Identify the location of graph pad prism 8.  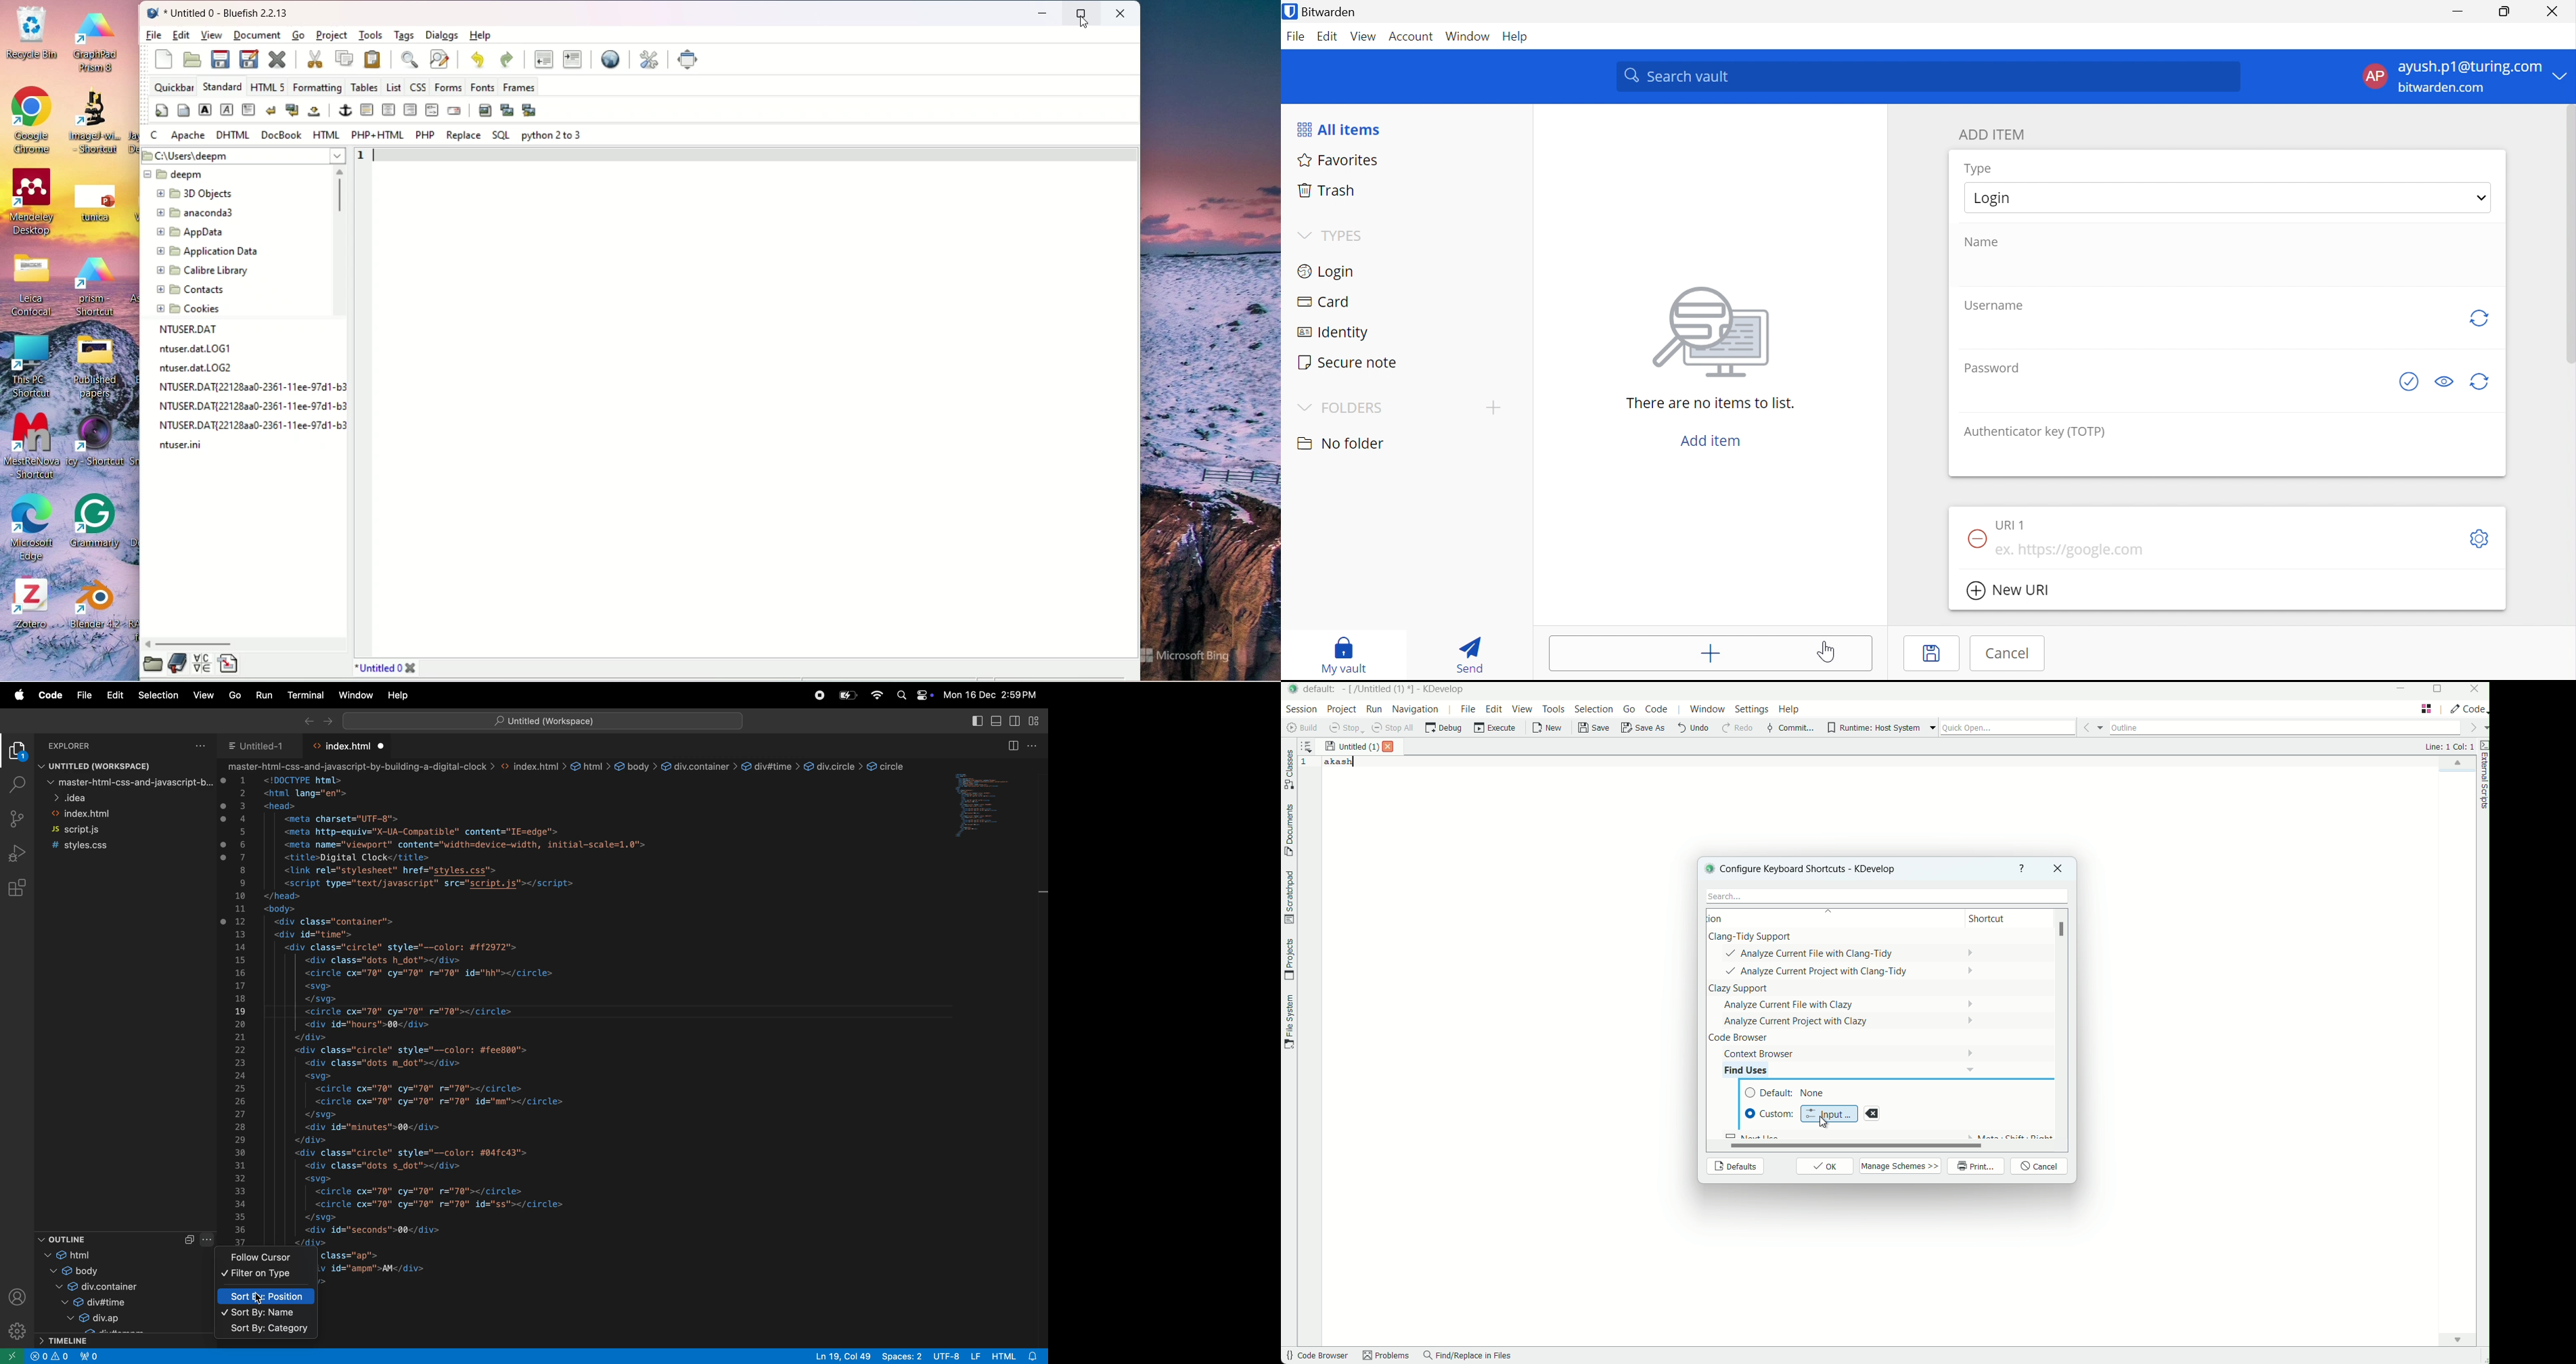
(96, 41).